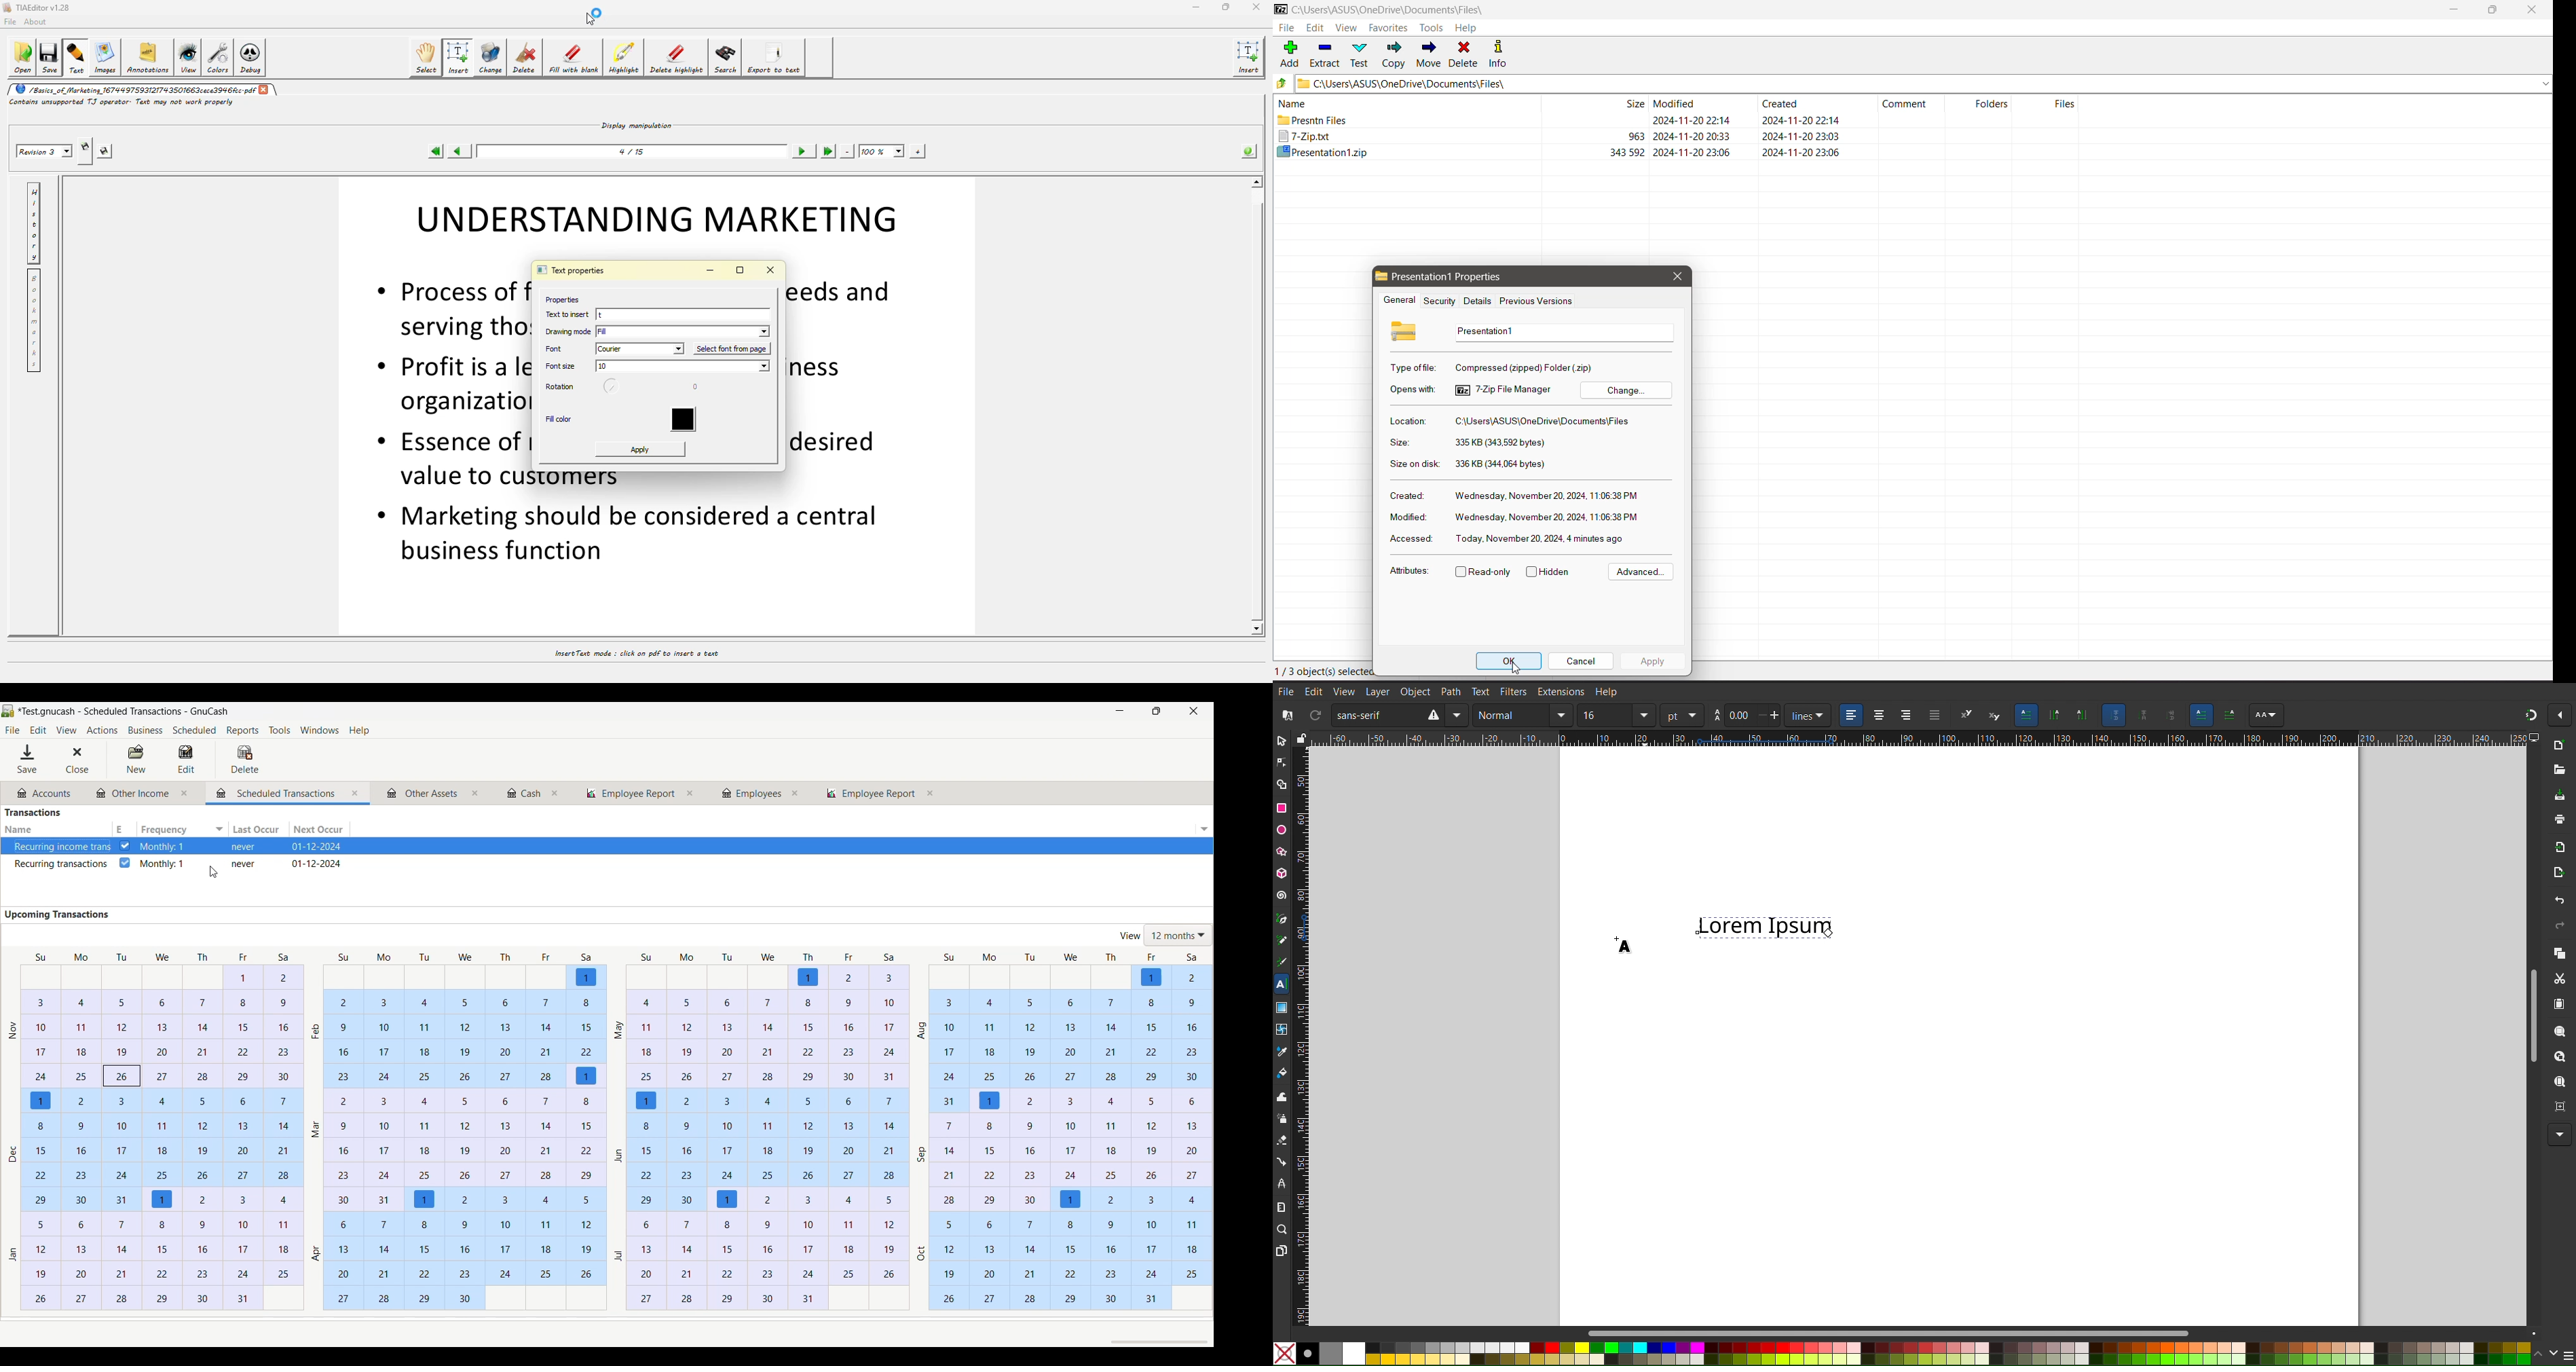 This screenshot has width=2576, height=1372. What do you see at coordinates (2559, 819) in the screenshot?
I see `Print` at bounding box center [2559, 819].